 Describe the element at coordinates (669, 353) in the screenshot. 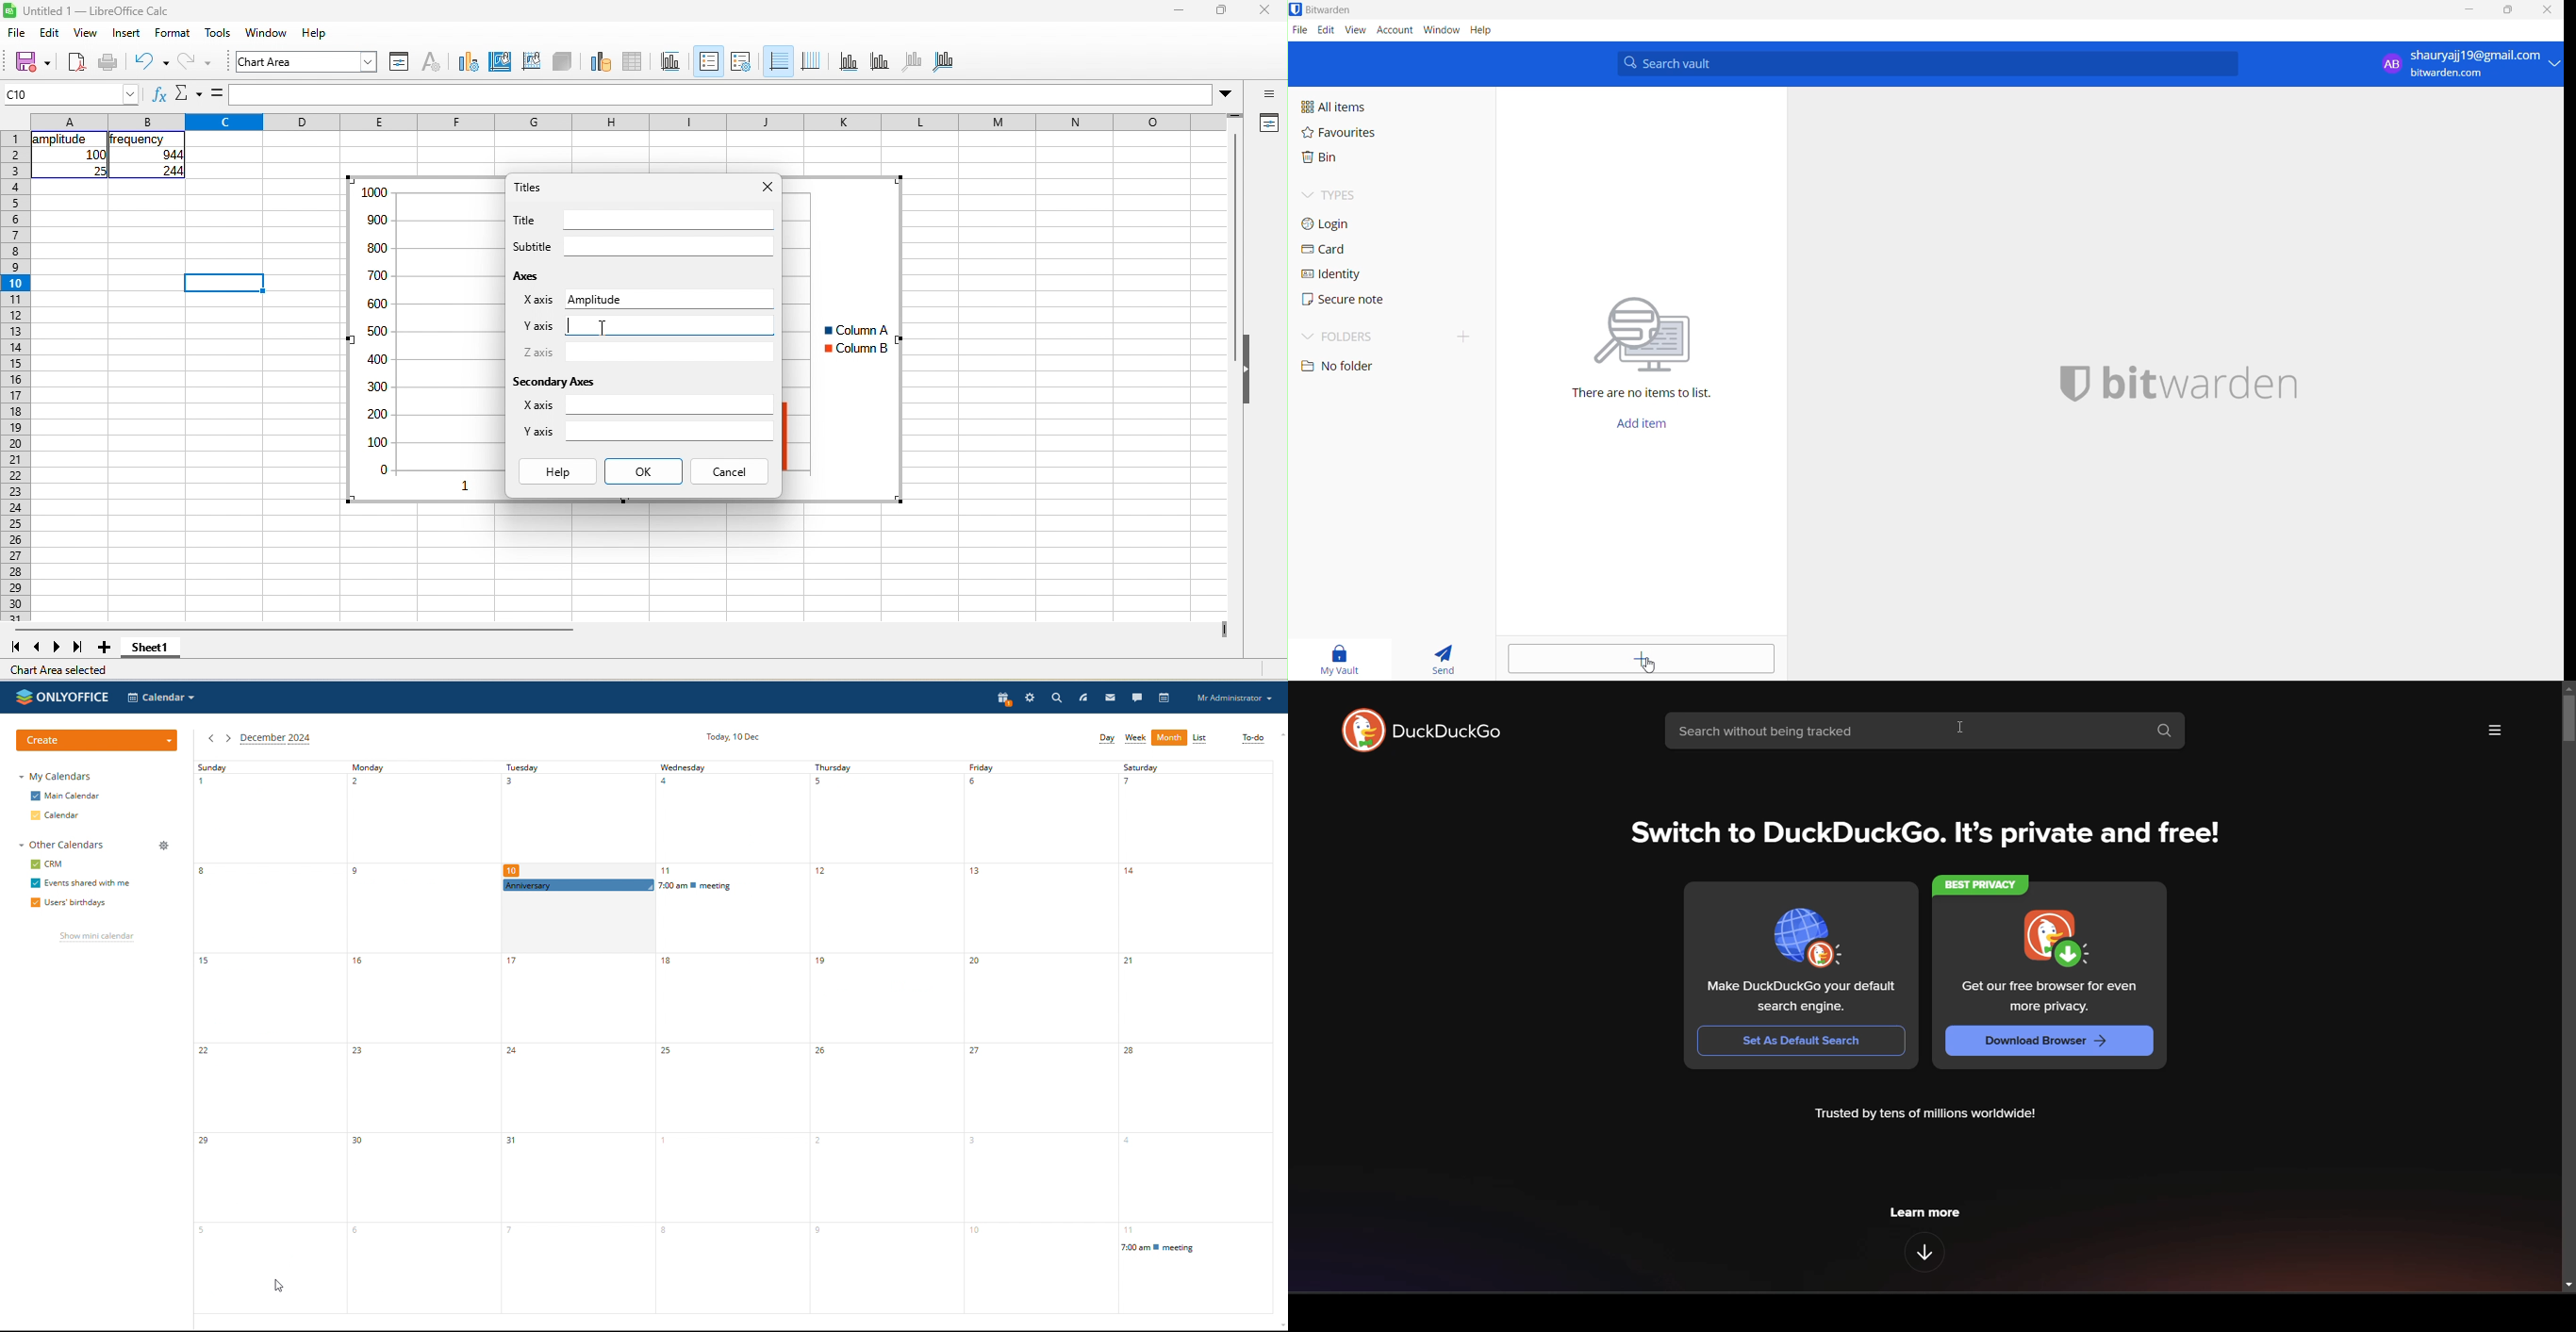

I see `Input for z axis` at that location.